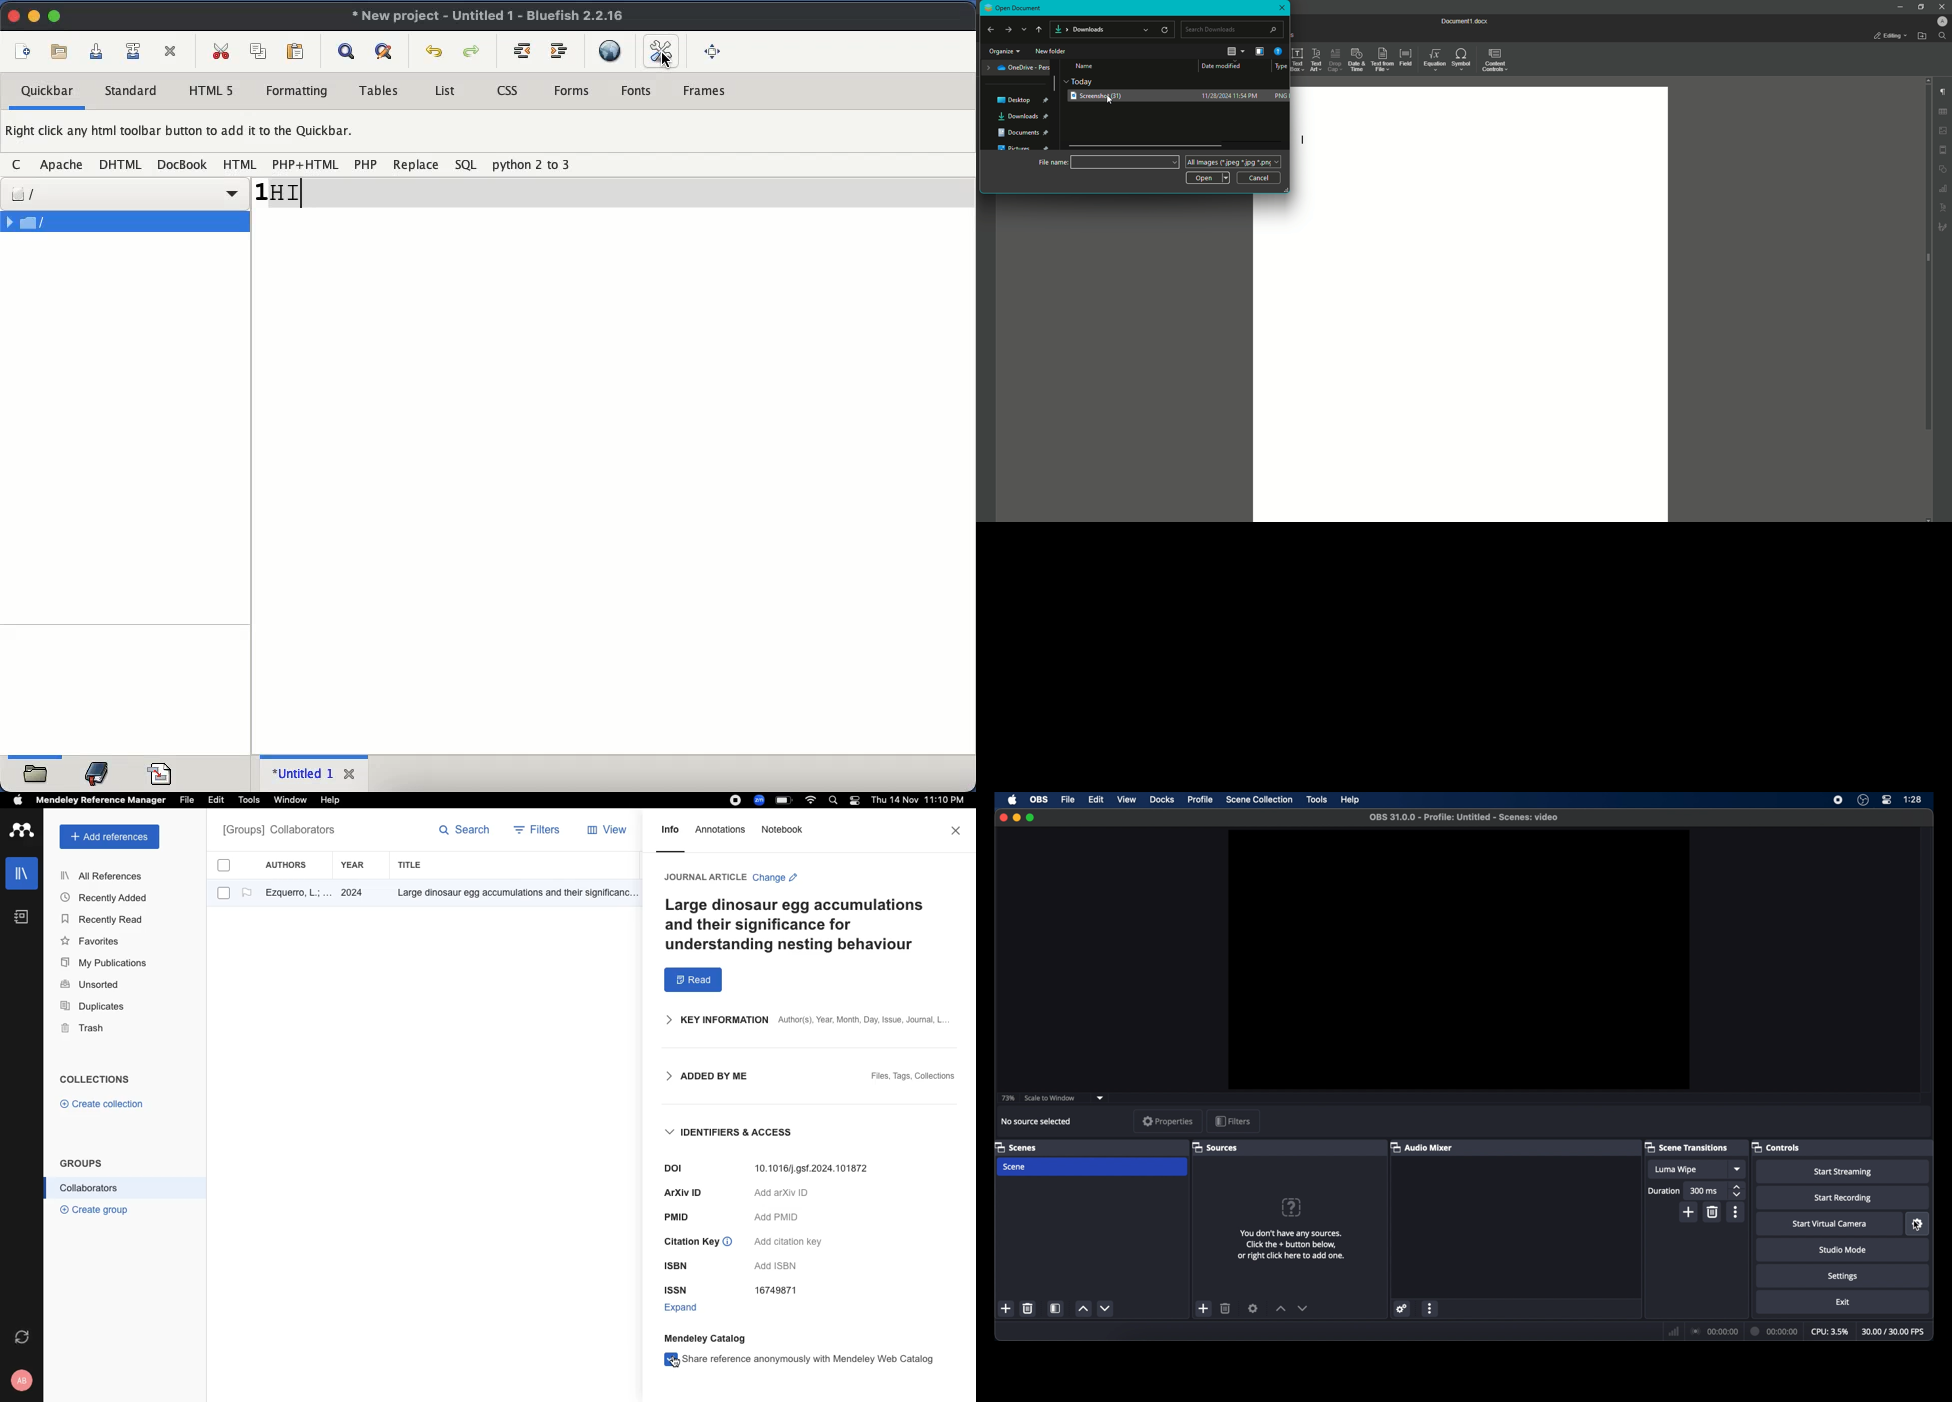  Describe the element at coordinates (862, 1020) in the screenshot. I see `author(s), Year, Month, Day, Issue, Journal, L.` at that location.